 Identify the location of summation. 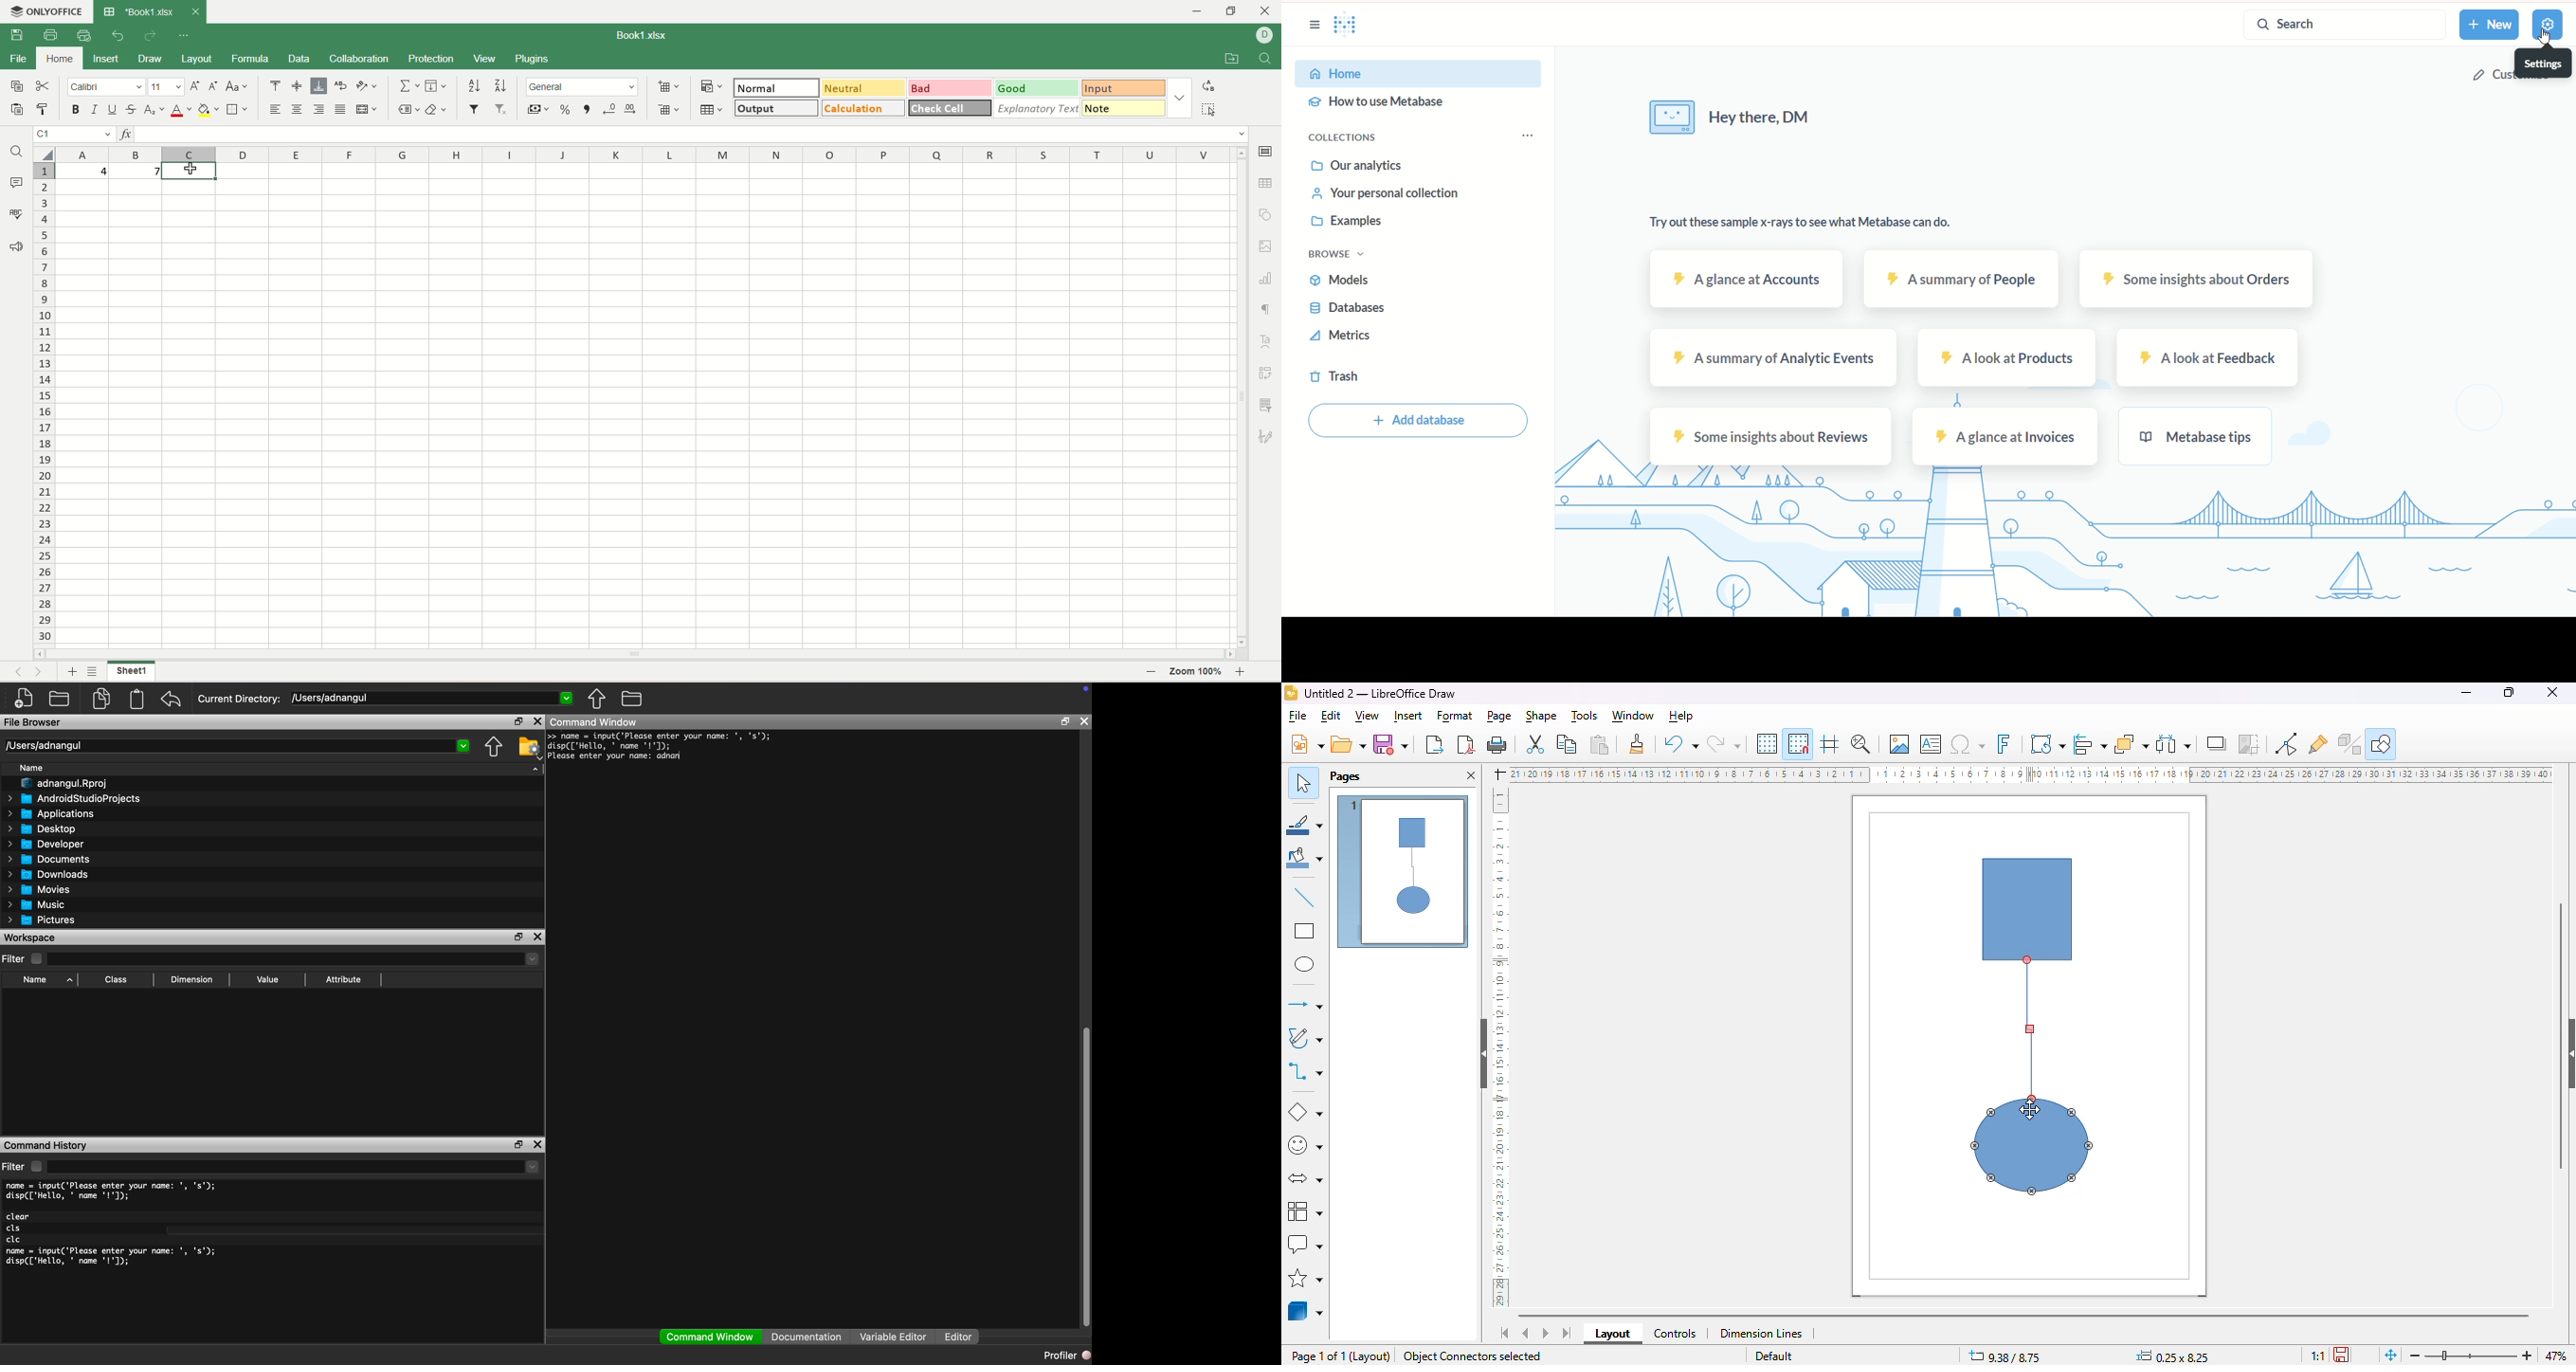
(408, 85).